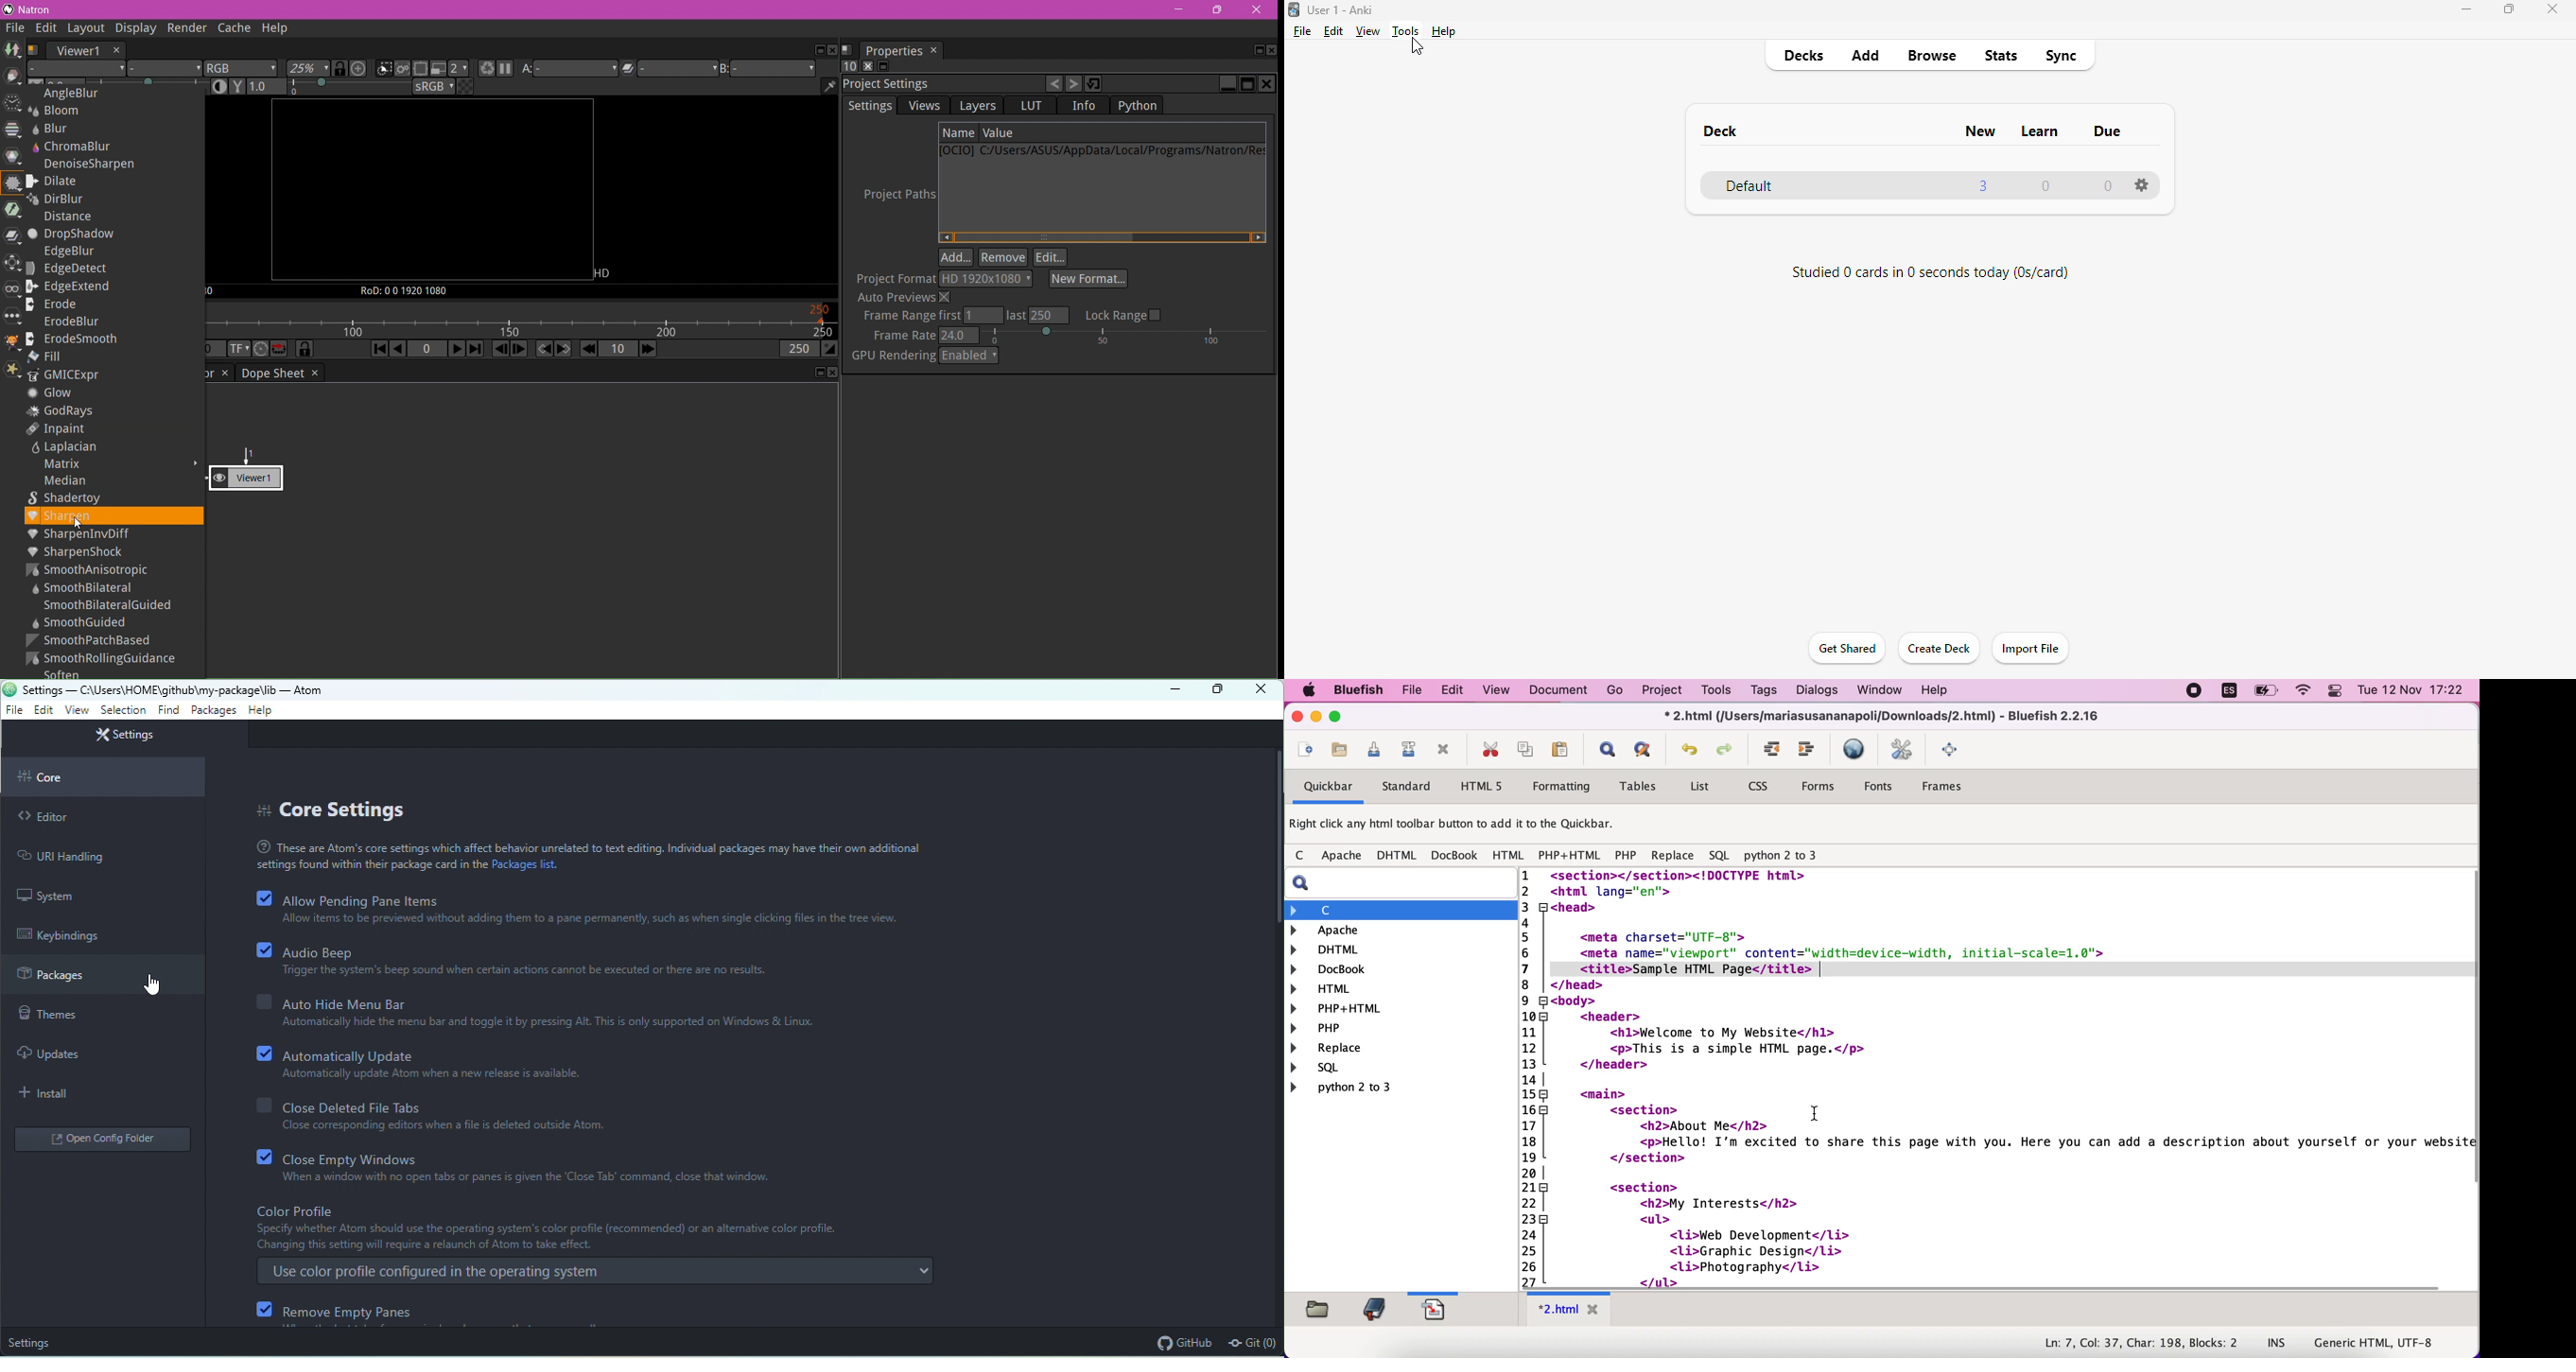  Describe the element at coordinates (62, 411) in the screenshot. I see `GodRays` at that location.